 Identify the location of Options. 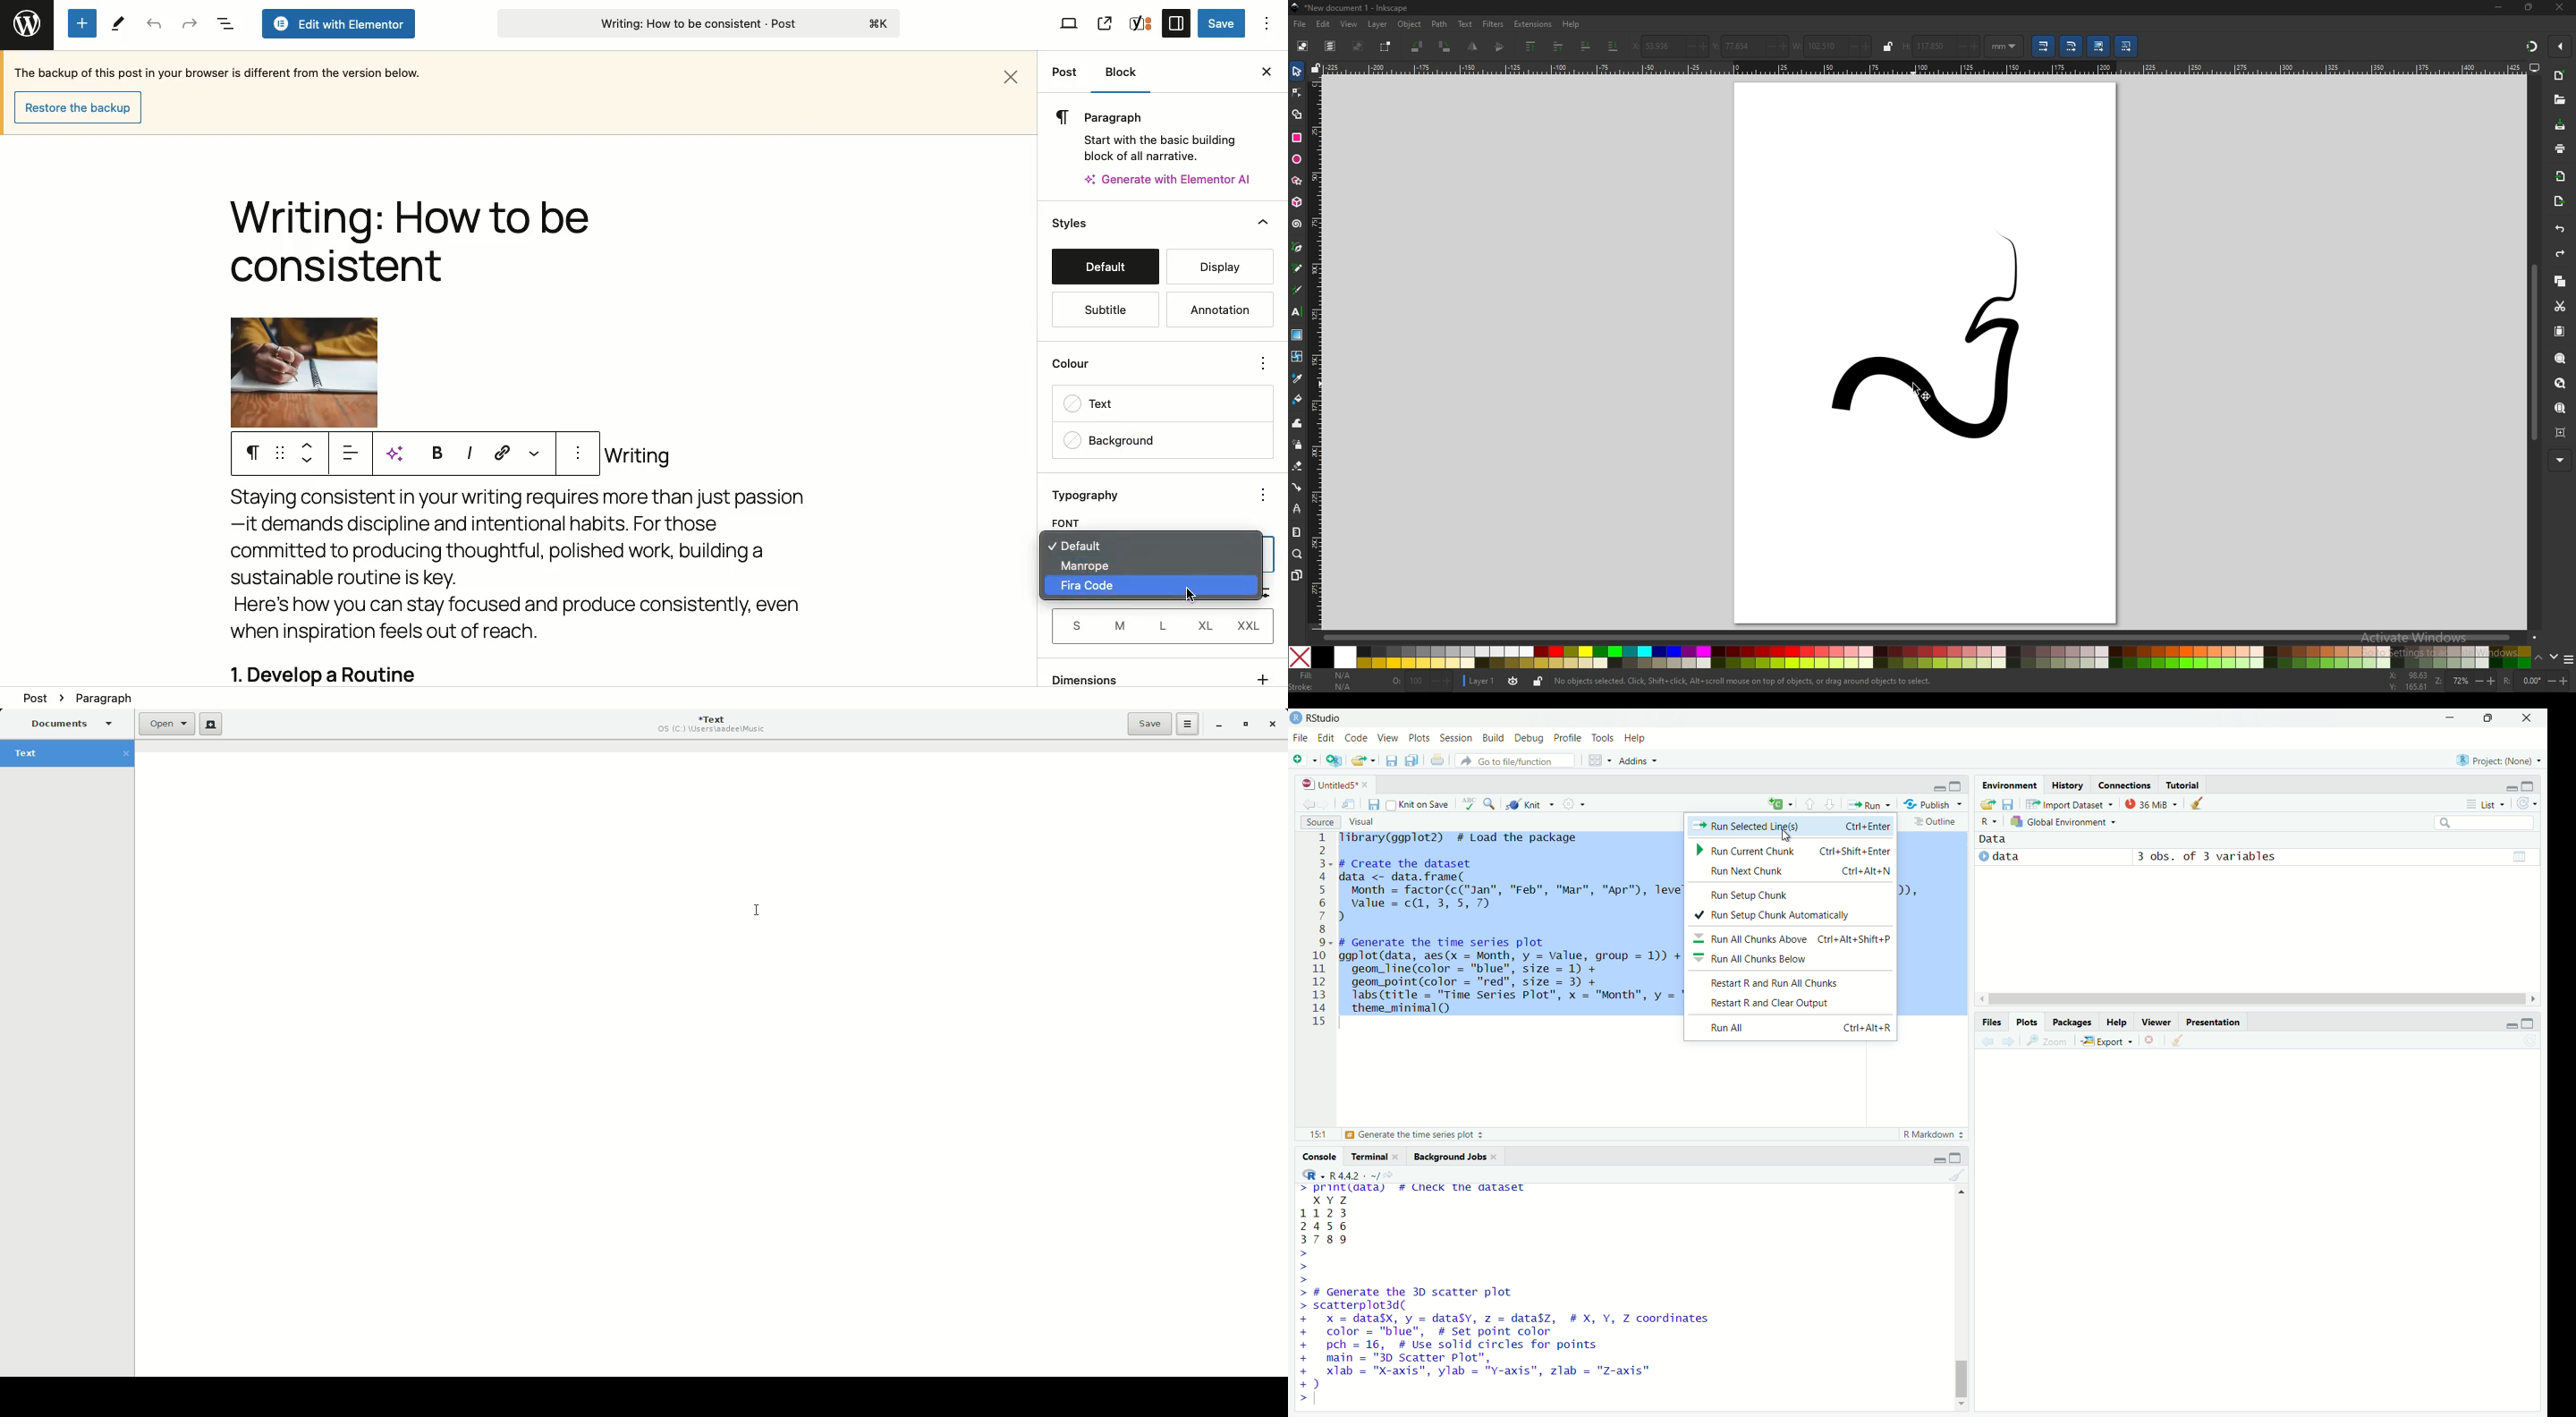
(1188, 724).